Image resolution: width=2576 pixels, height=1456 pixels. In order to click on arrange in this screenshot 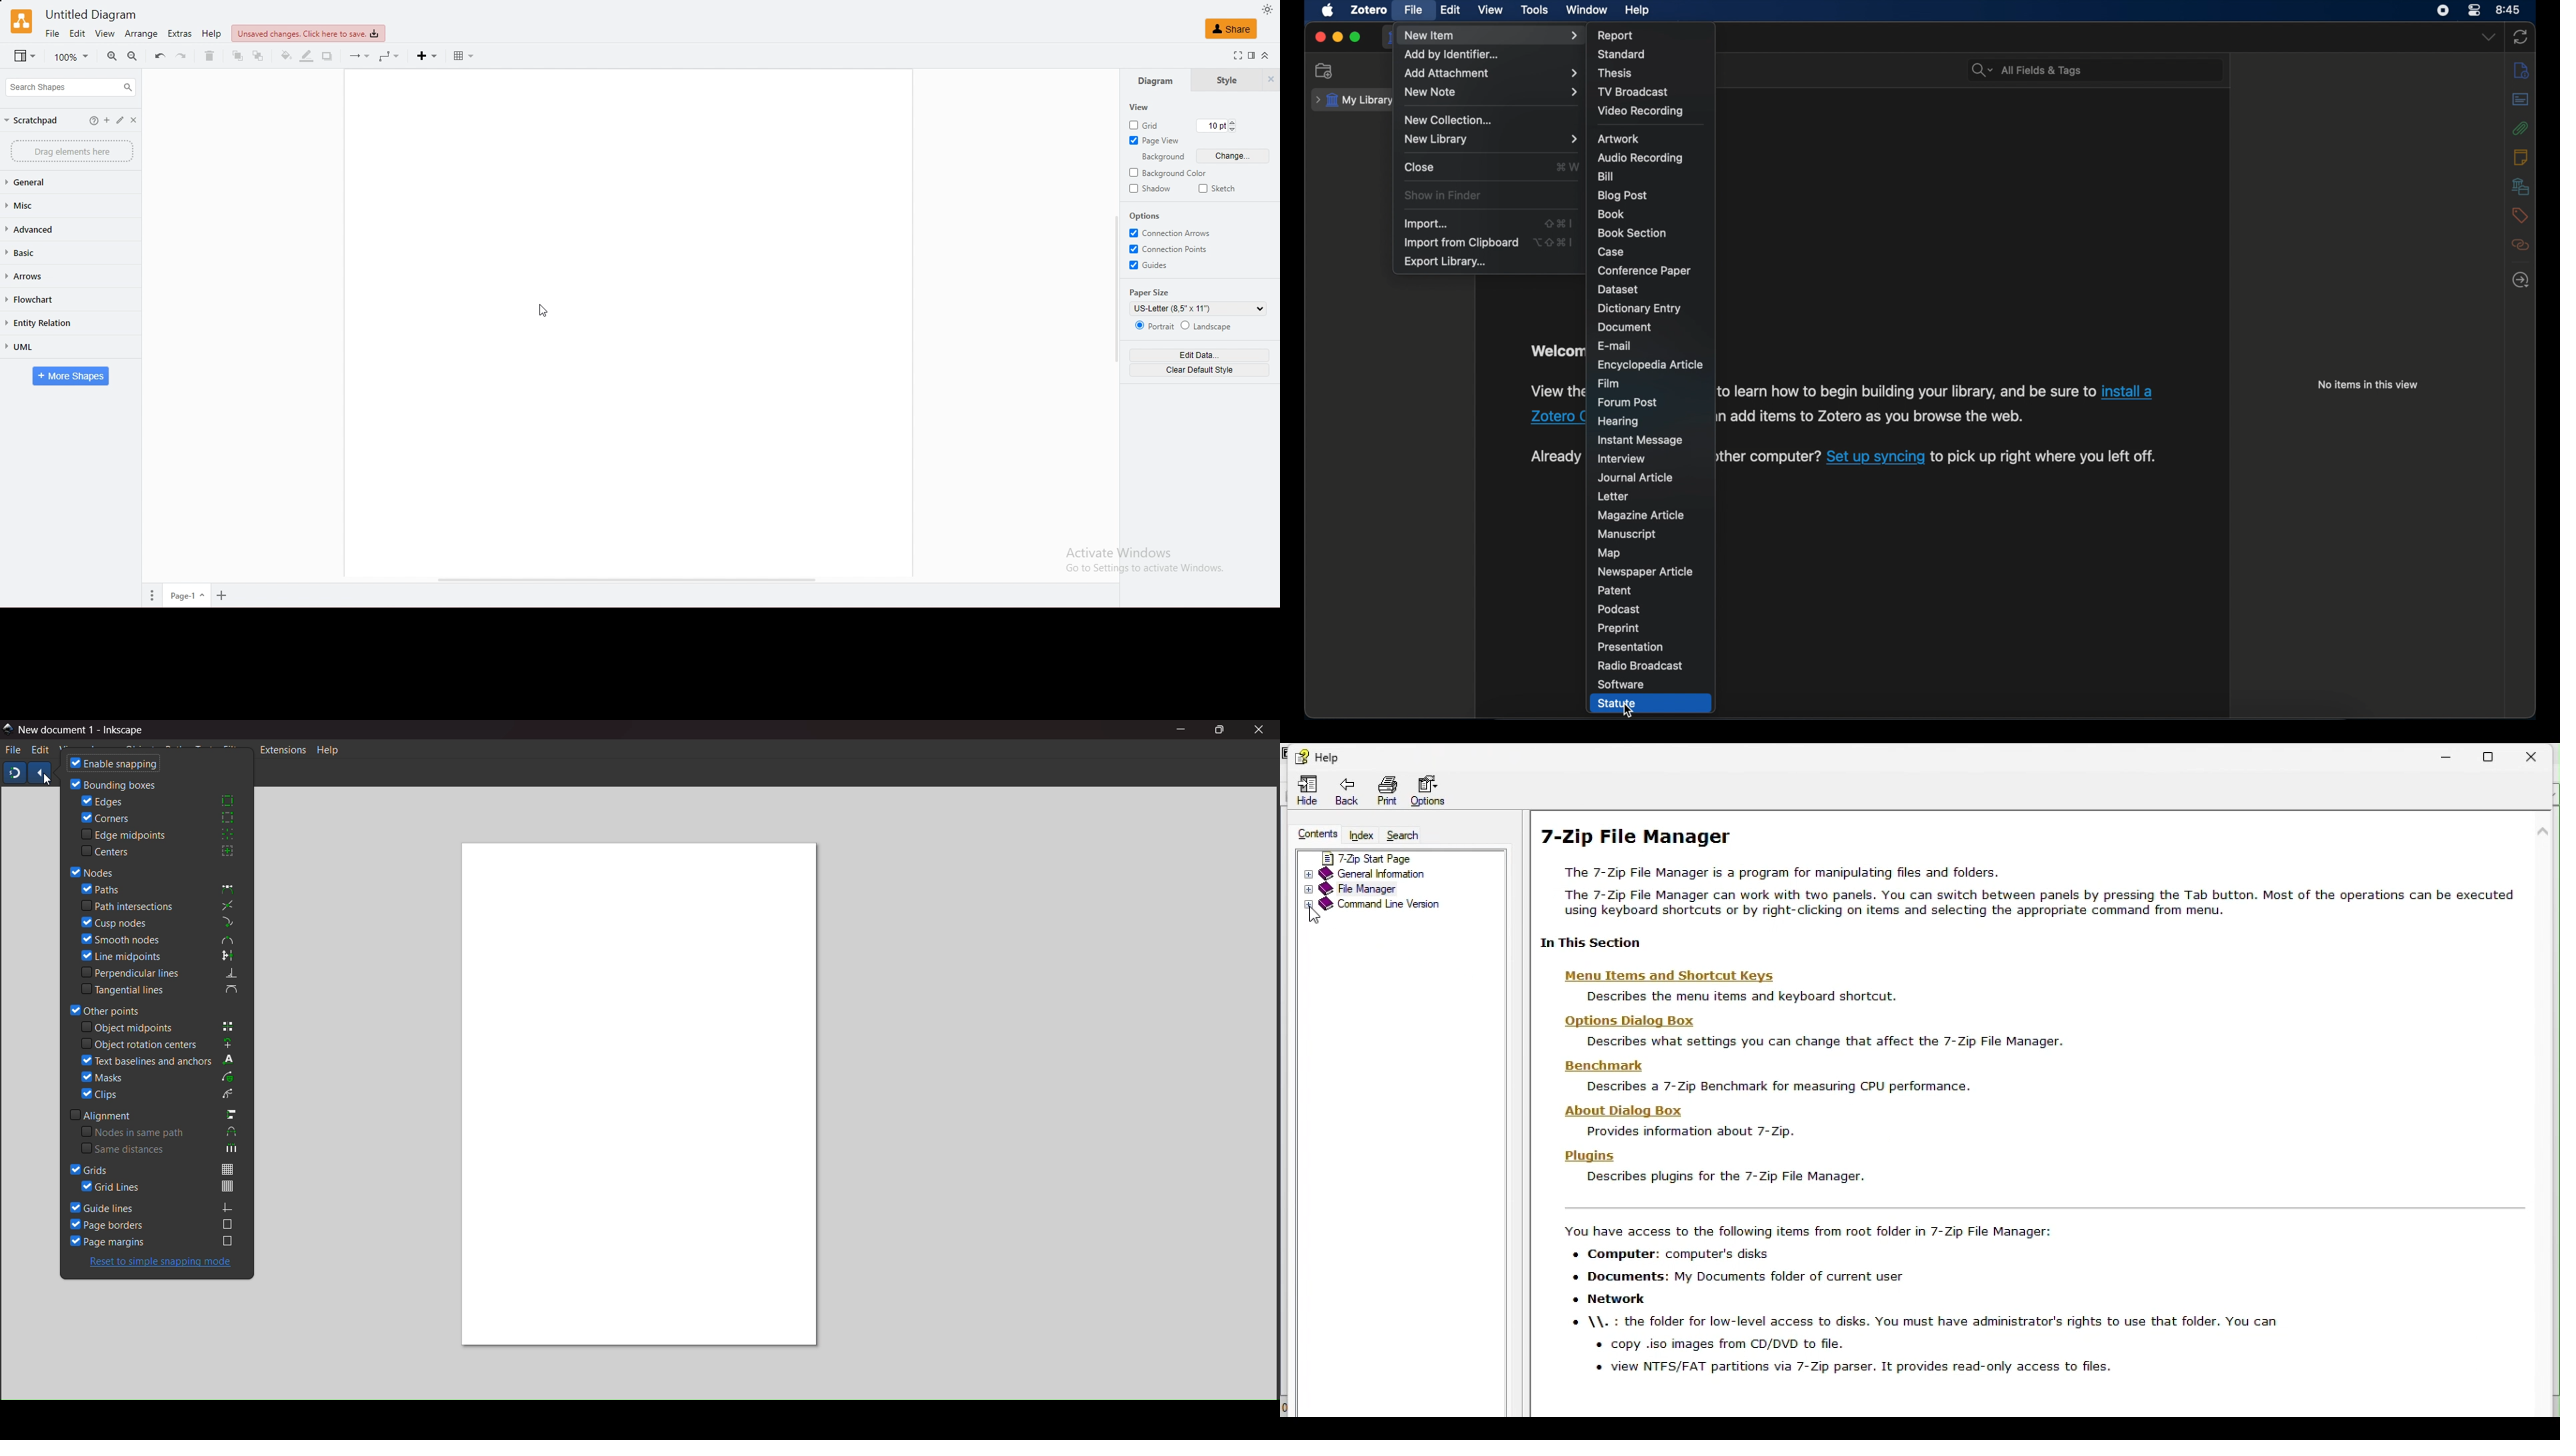, I will do `click(141, 33)`.